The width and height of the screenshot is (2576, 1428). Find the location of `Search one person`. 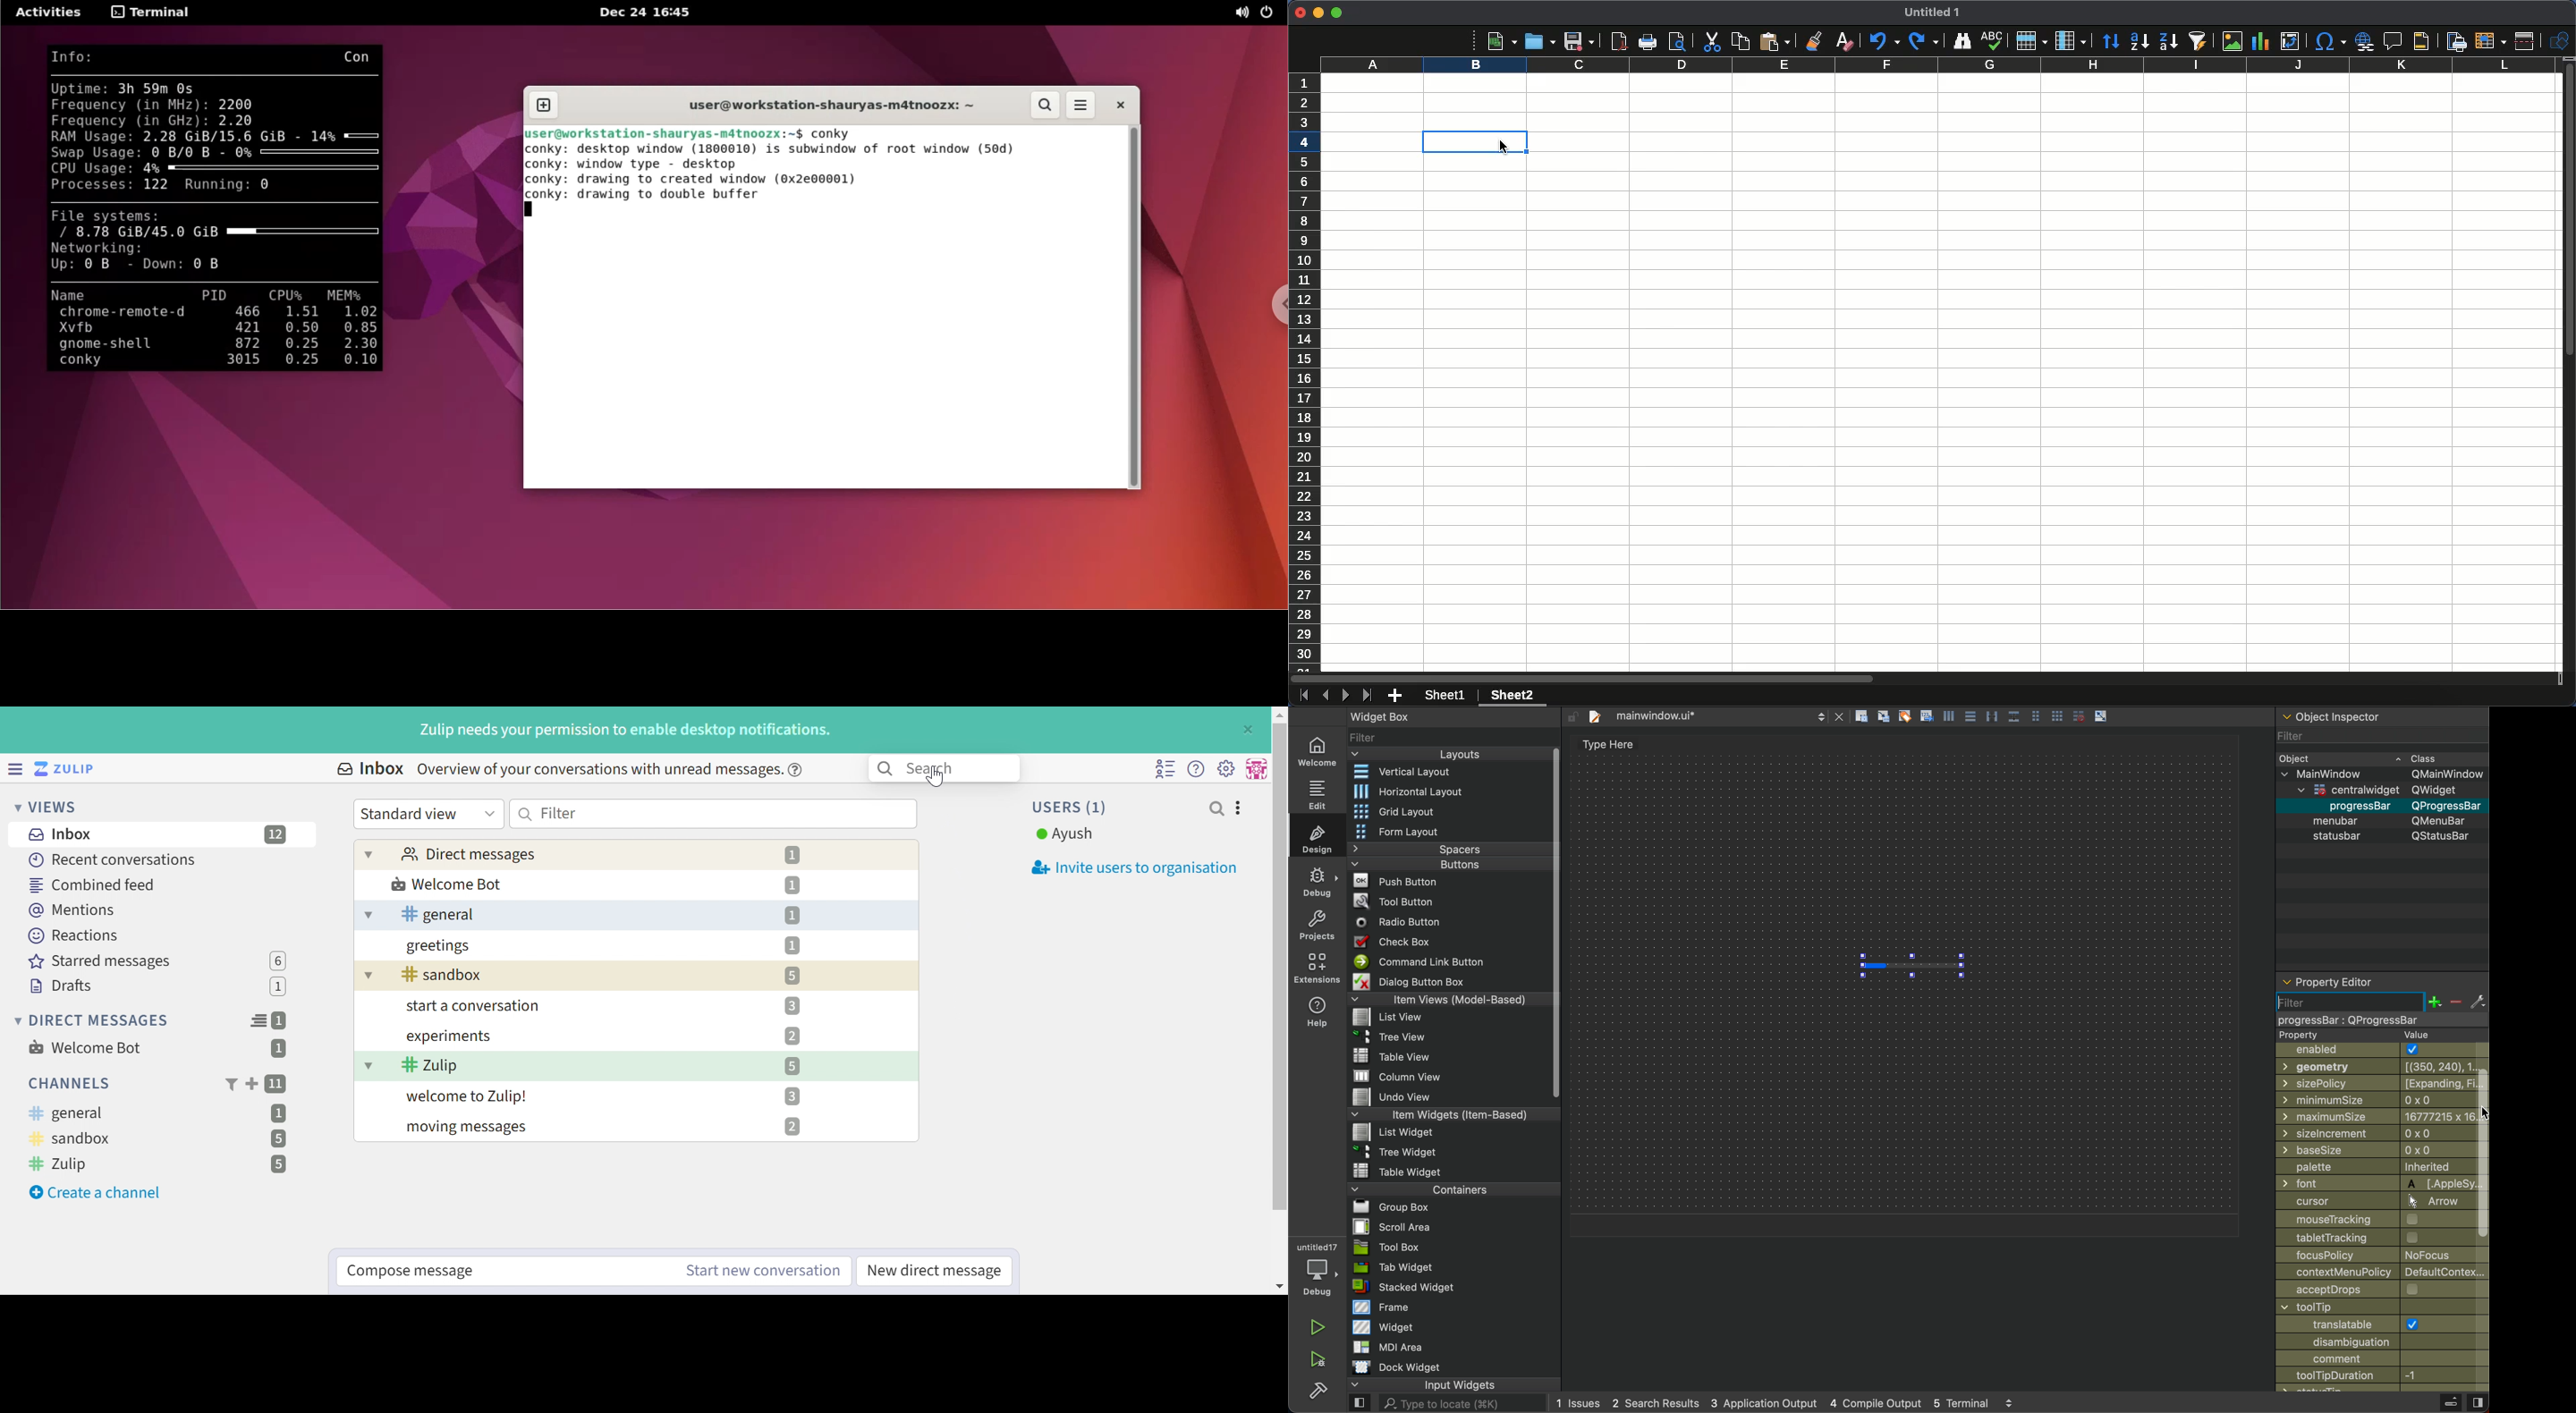

Search one person is located at coordinates (1216, 808).